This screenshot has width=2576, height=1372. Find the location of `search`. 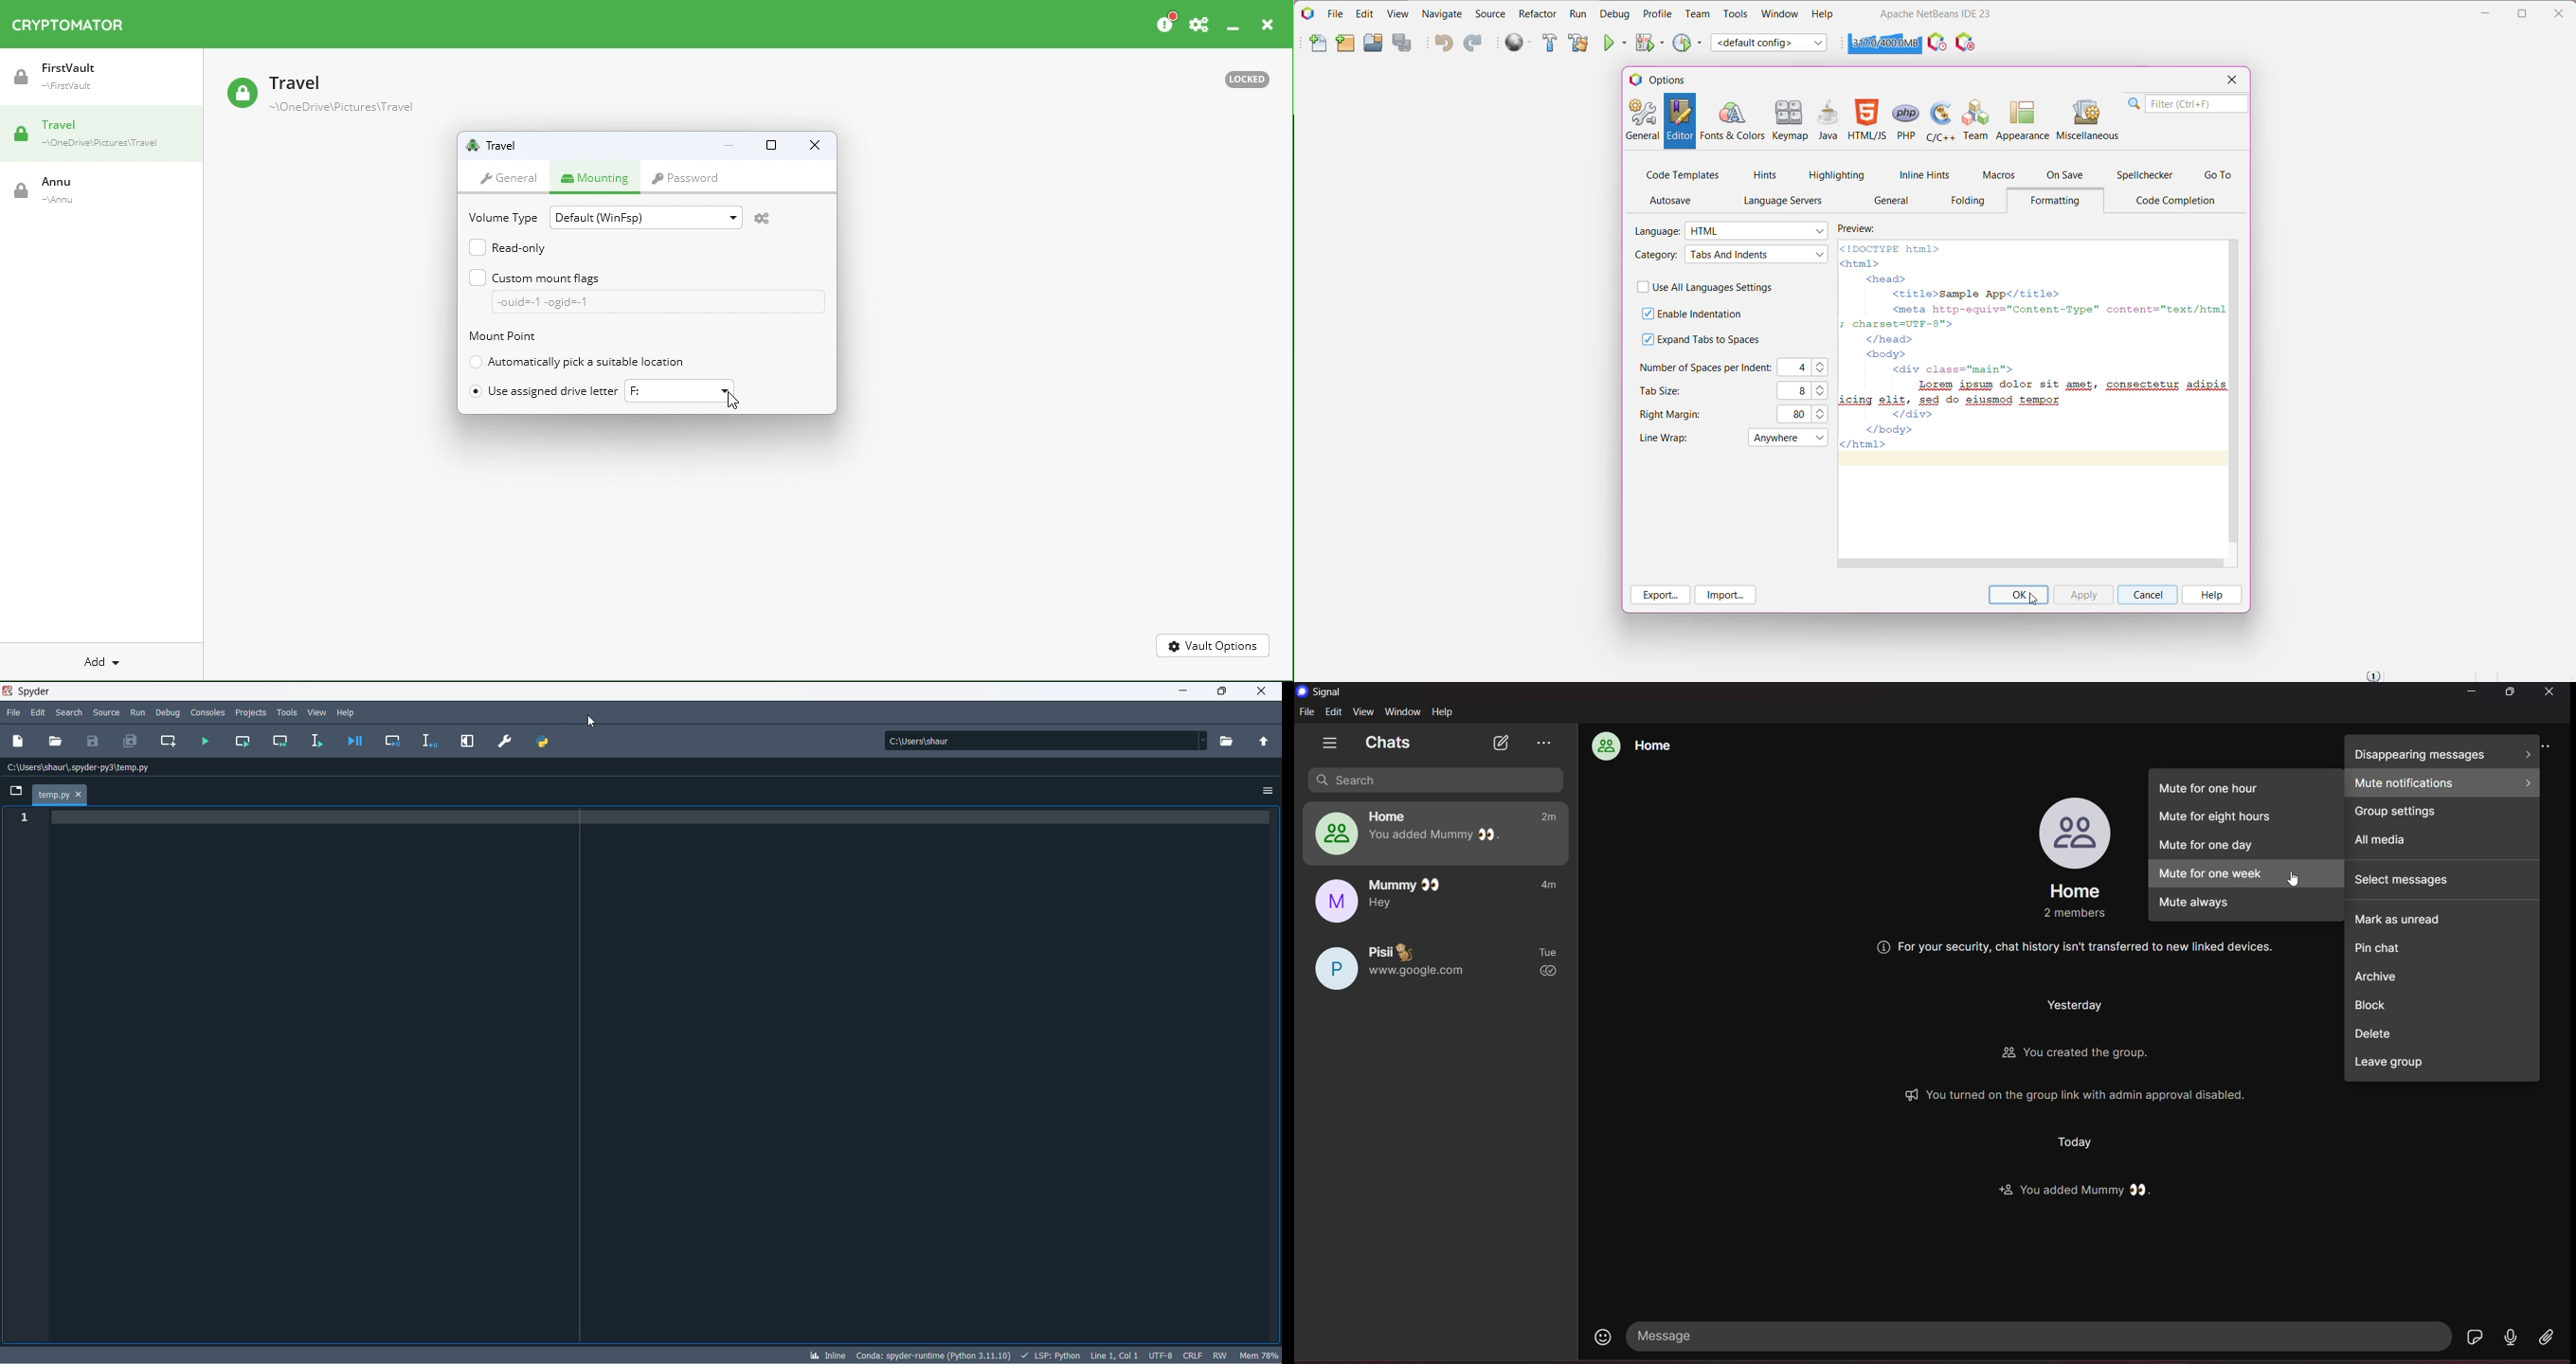

search is located at coordinates (1436, 779).